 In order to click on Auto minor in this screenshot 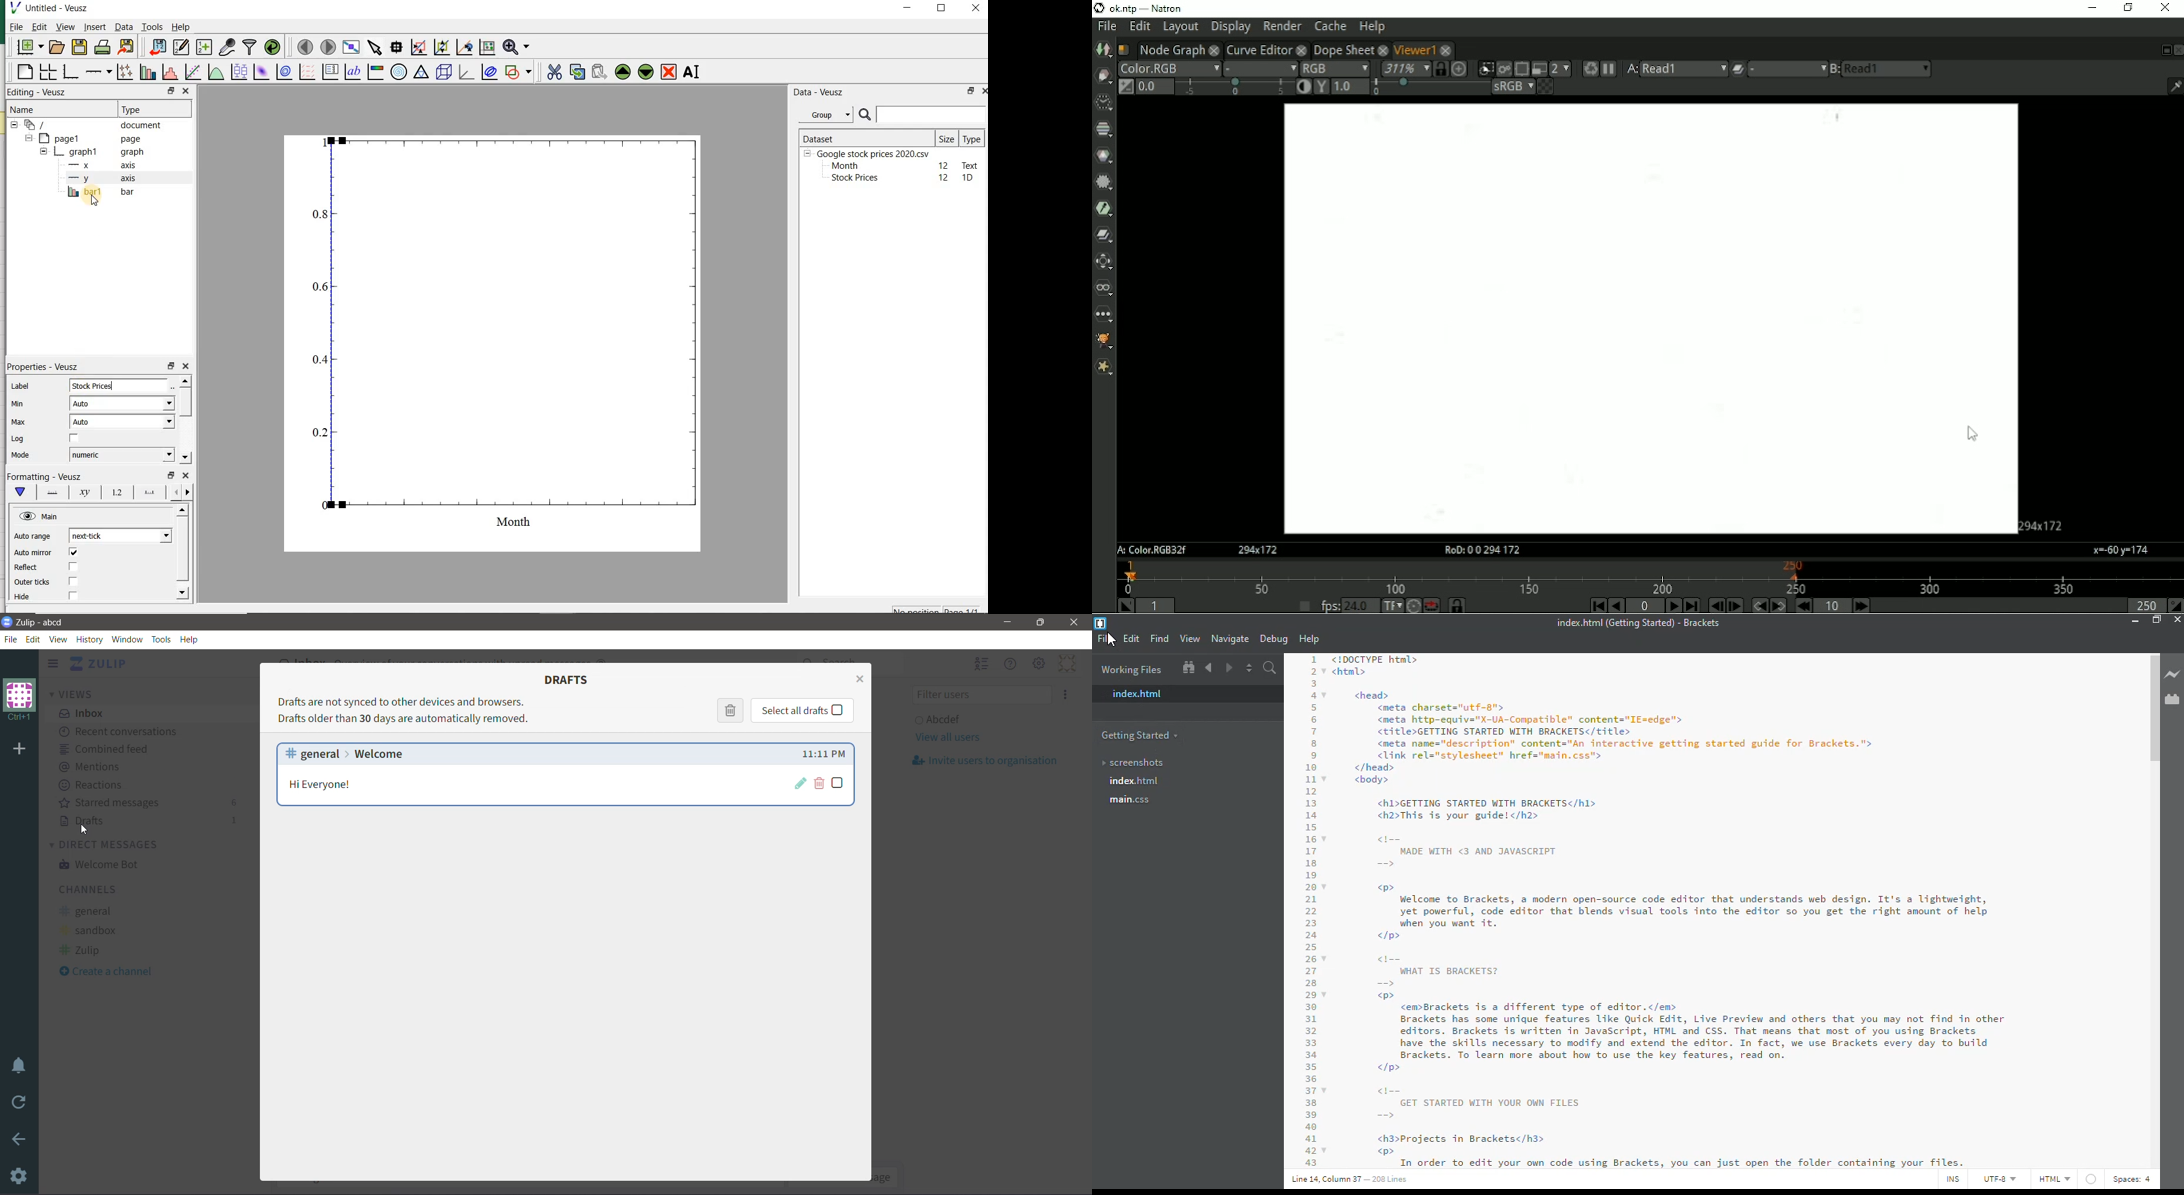, I will do `click(33, 553)`.